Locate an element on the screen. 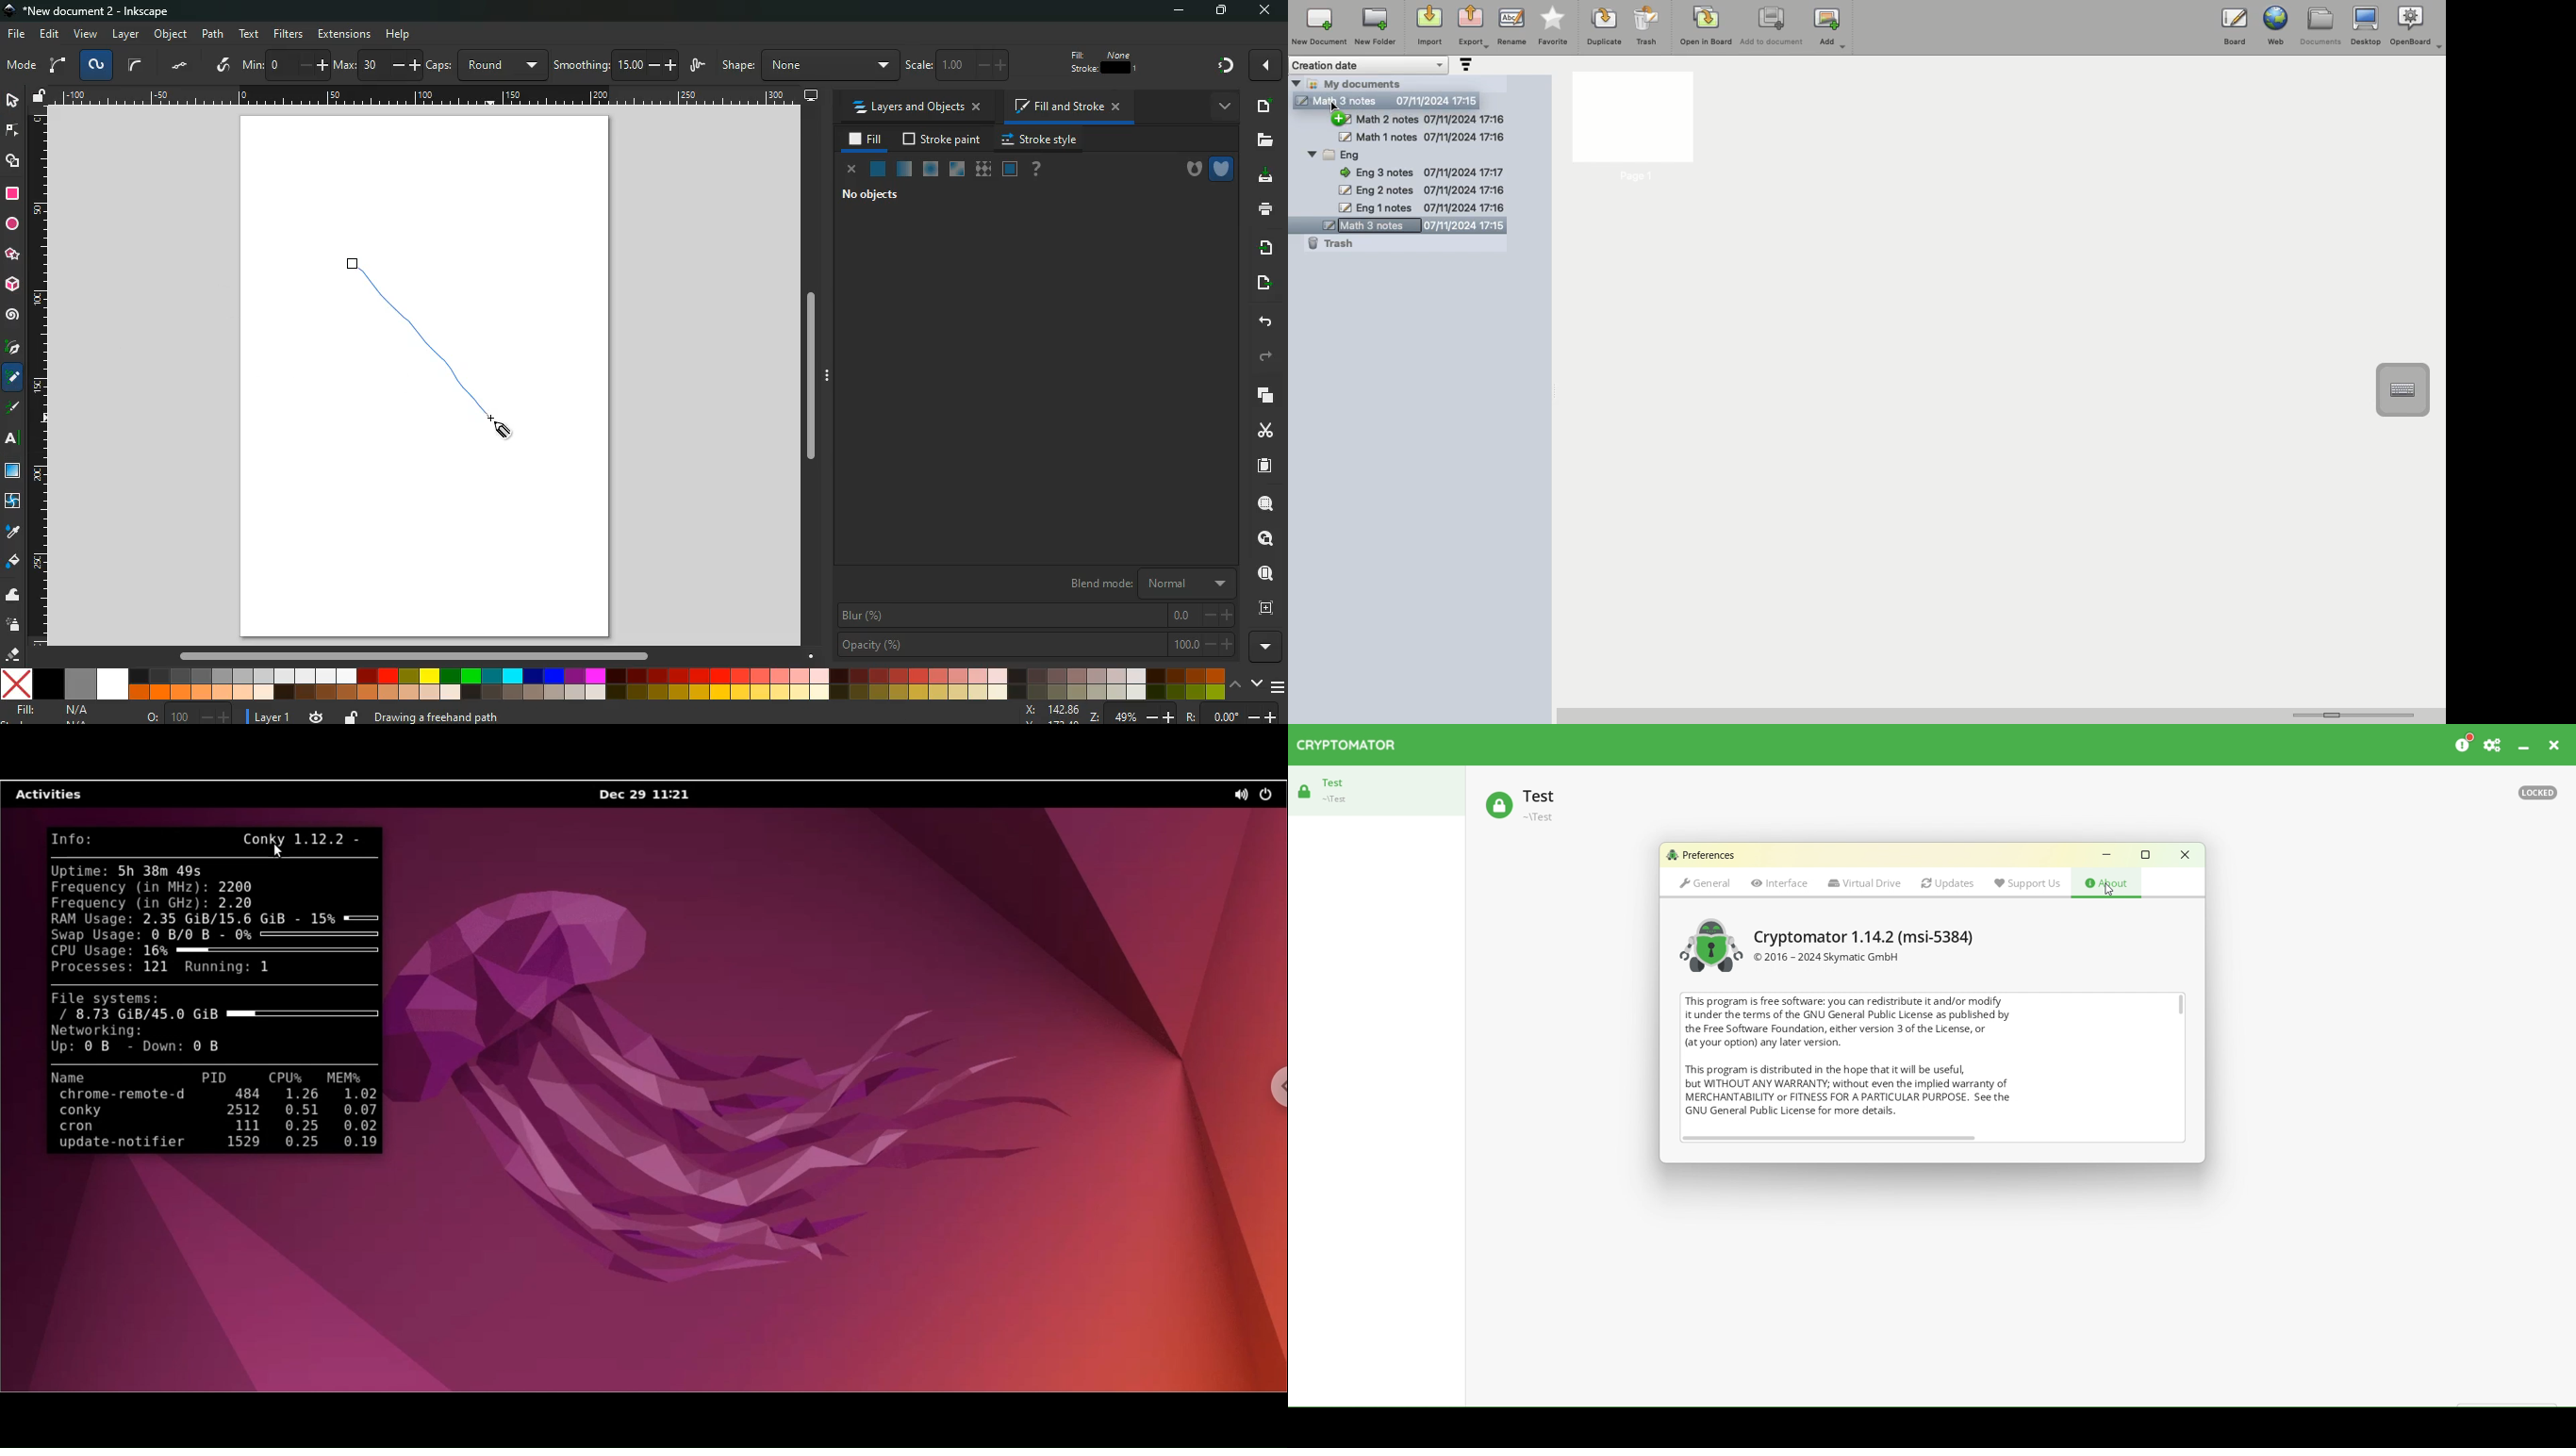 The height and width of the screenshot is (1456, 2576).  is located at coordinates (427, 98).